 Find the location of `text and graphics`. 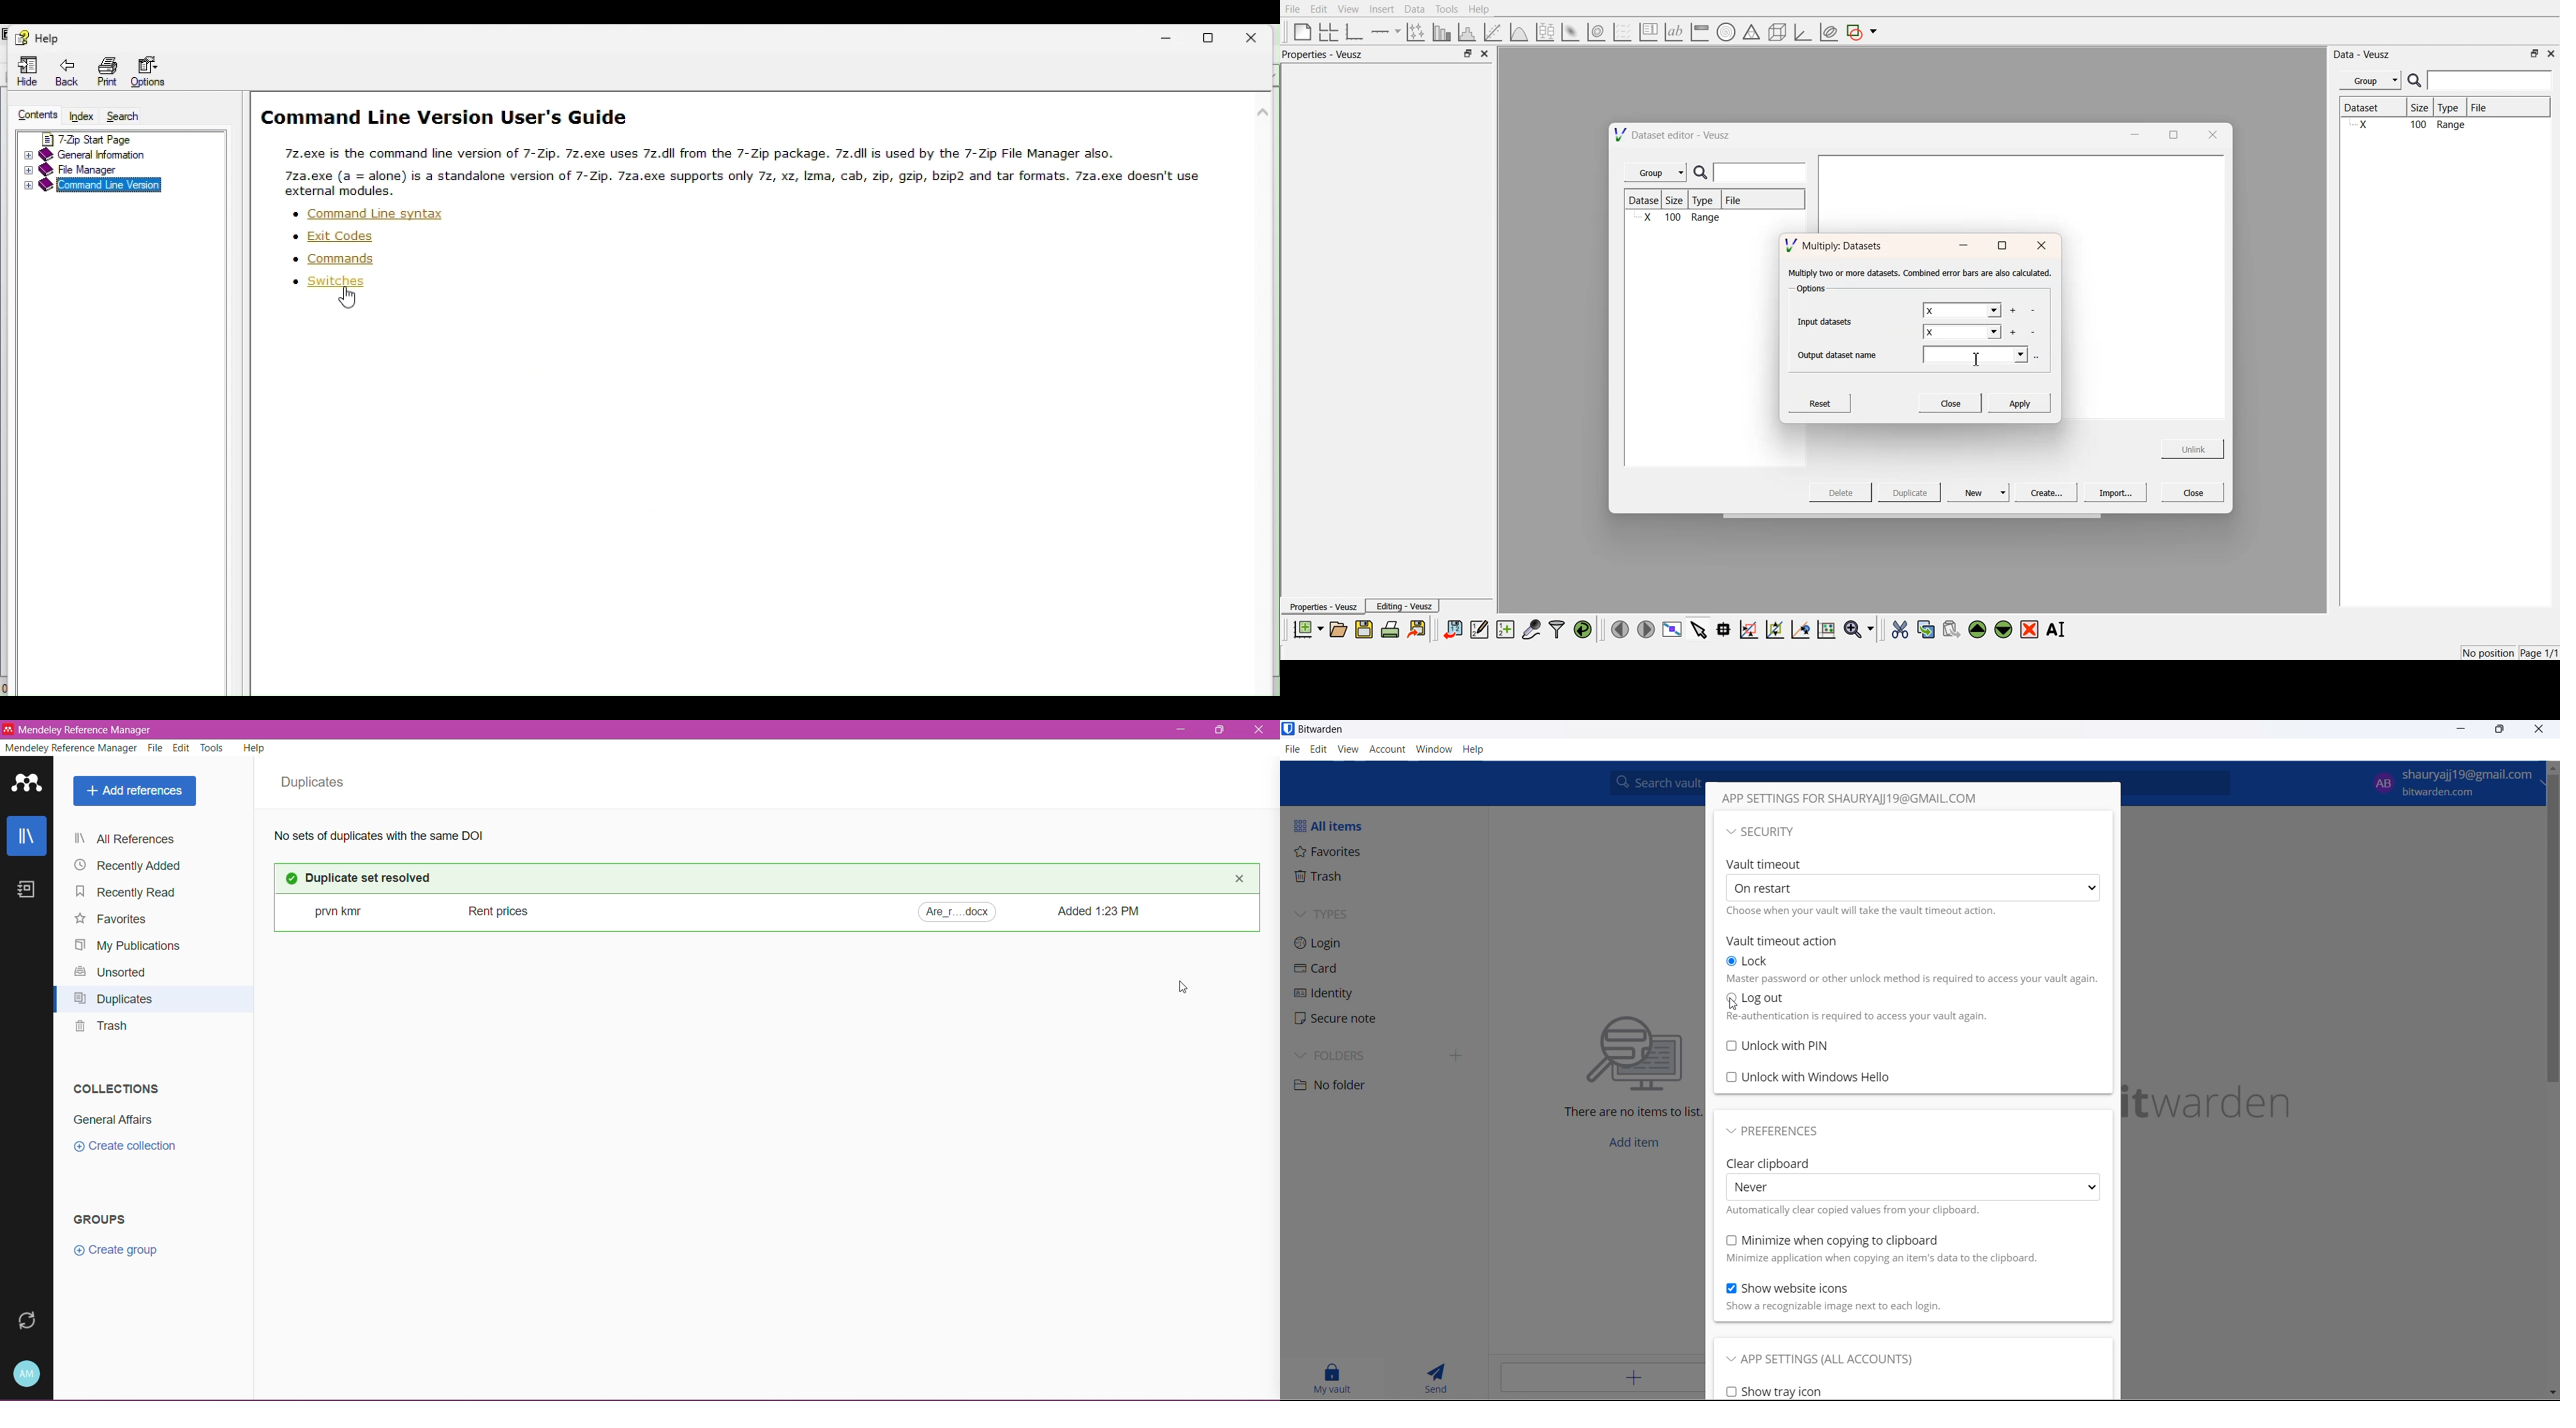

text and graphics is located at coordinates (1615, 1063).